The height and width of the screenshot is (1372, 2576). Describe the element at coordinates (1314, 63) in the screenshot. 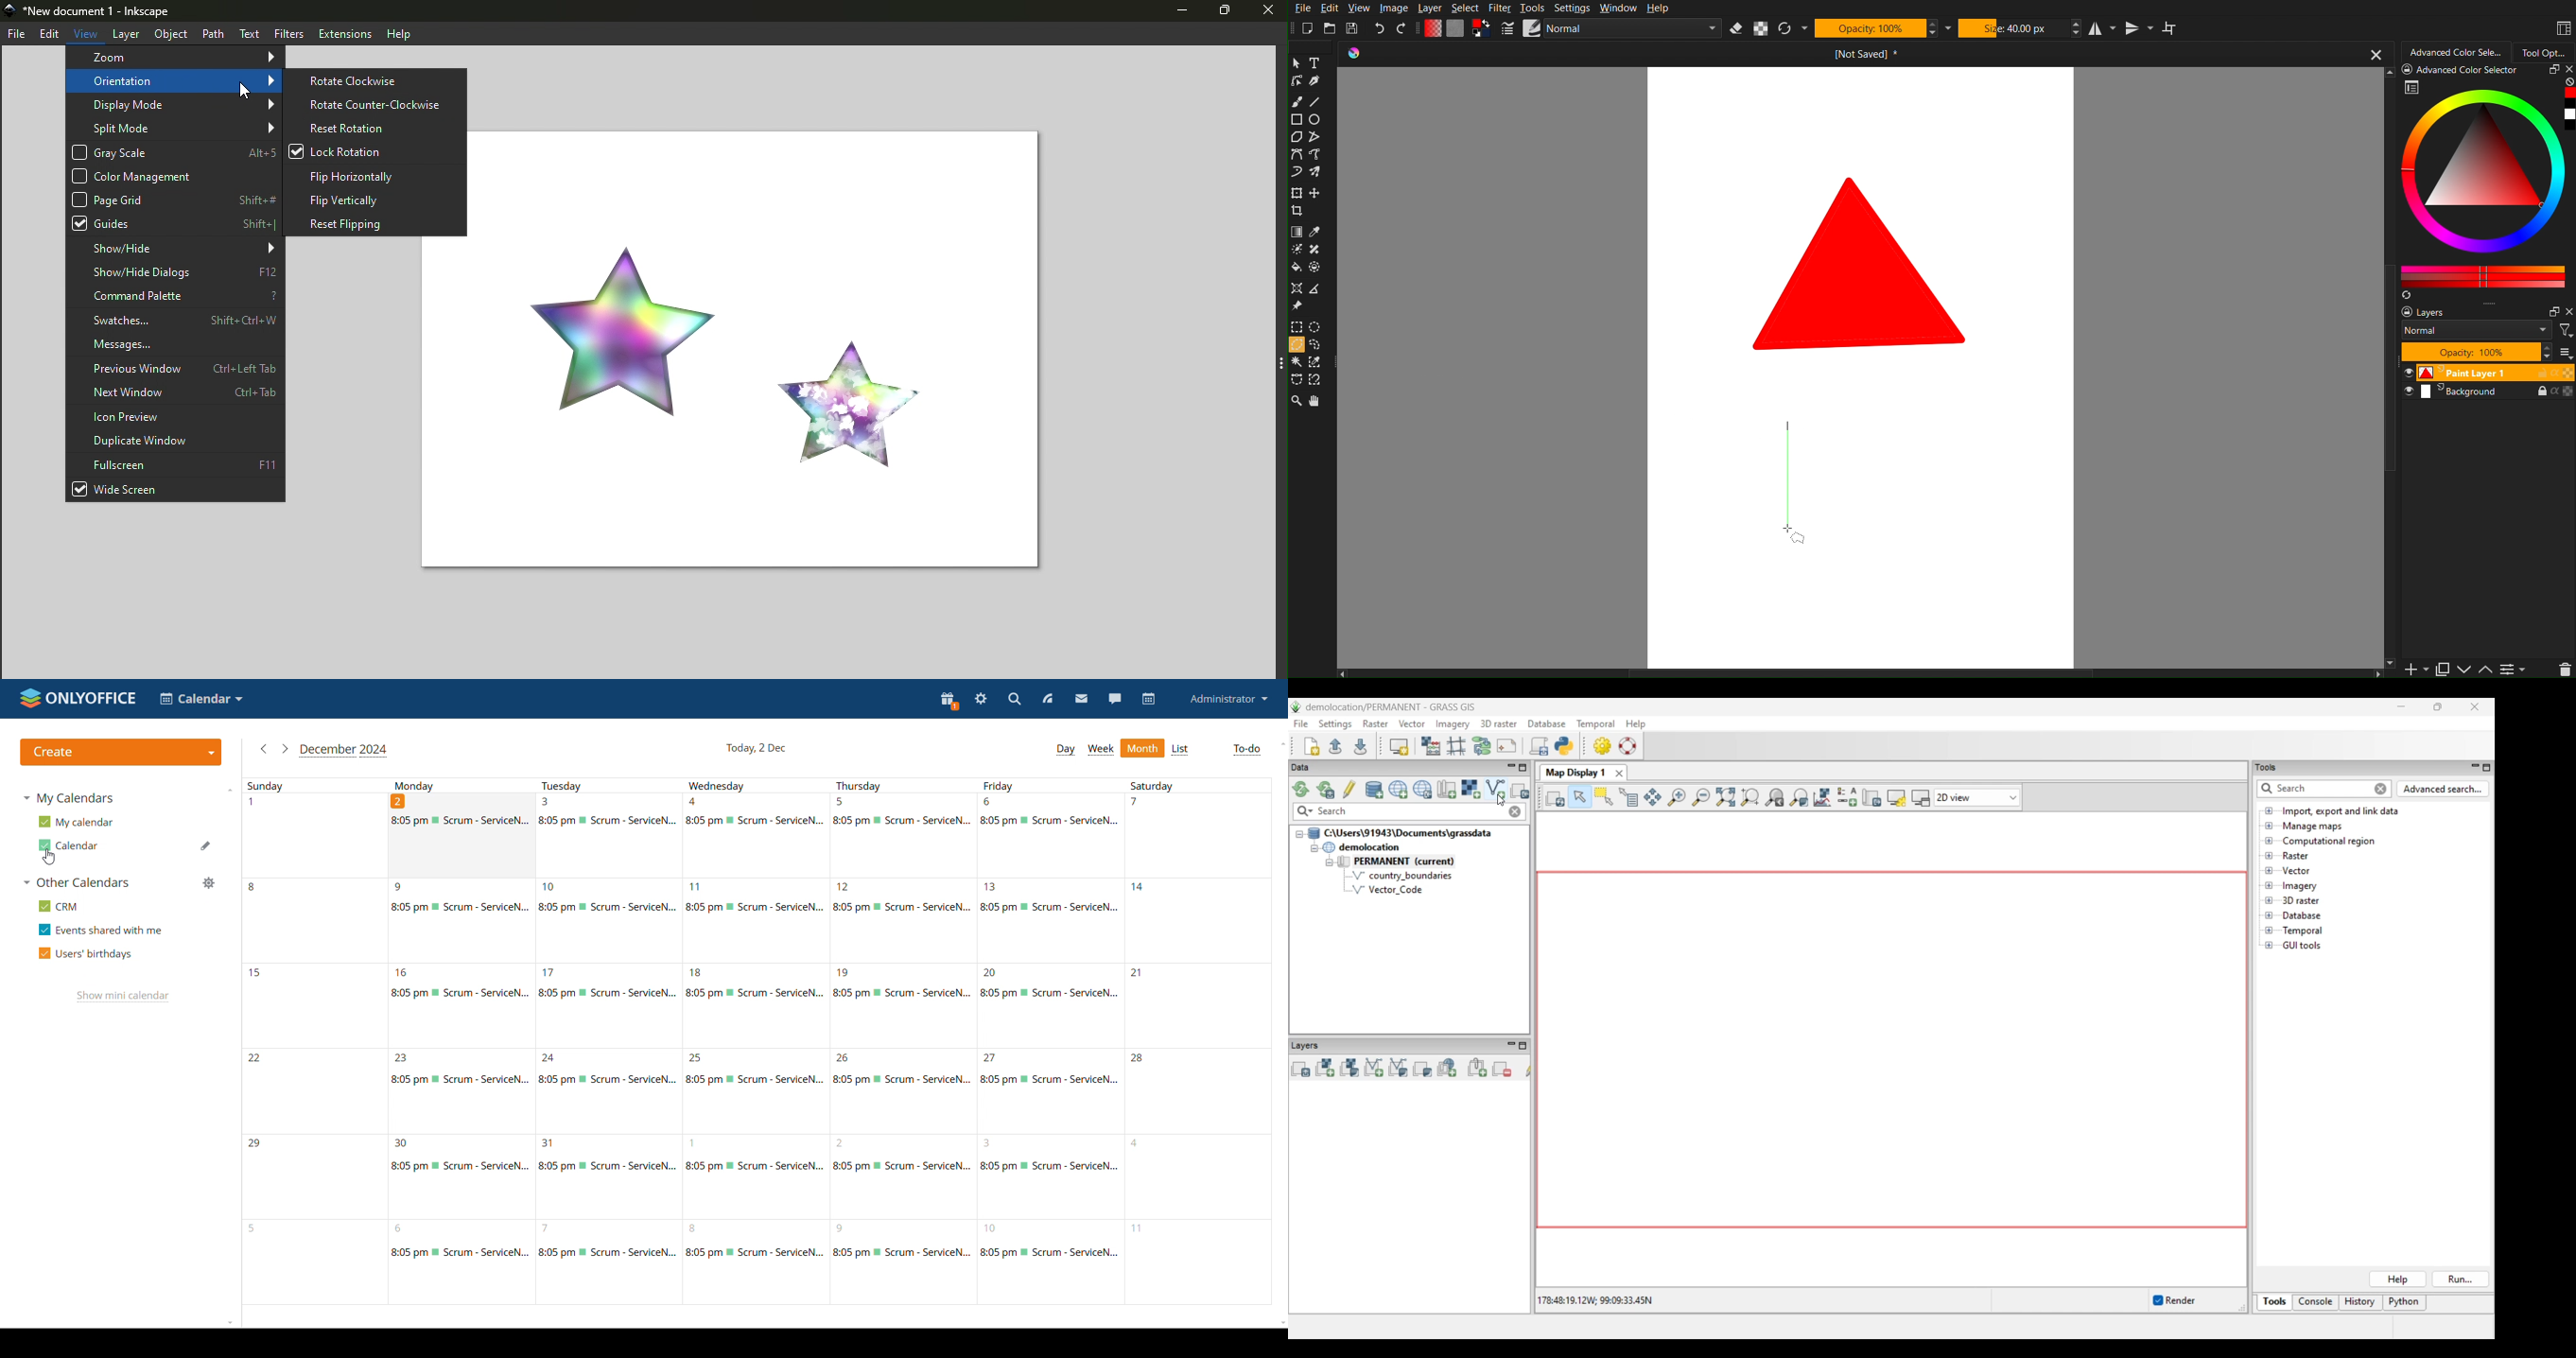

I see `Text` at that location.